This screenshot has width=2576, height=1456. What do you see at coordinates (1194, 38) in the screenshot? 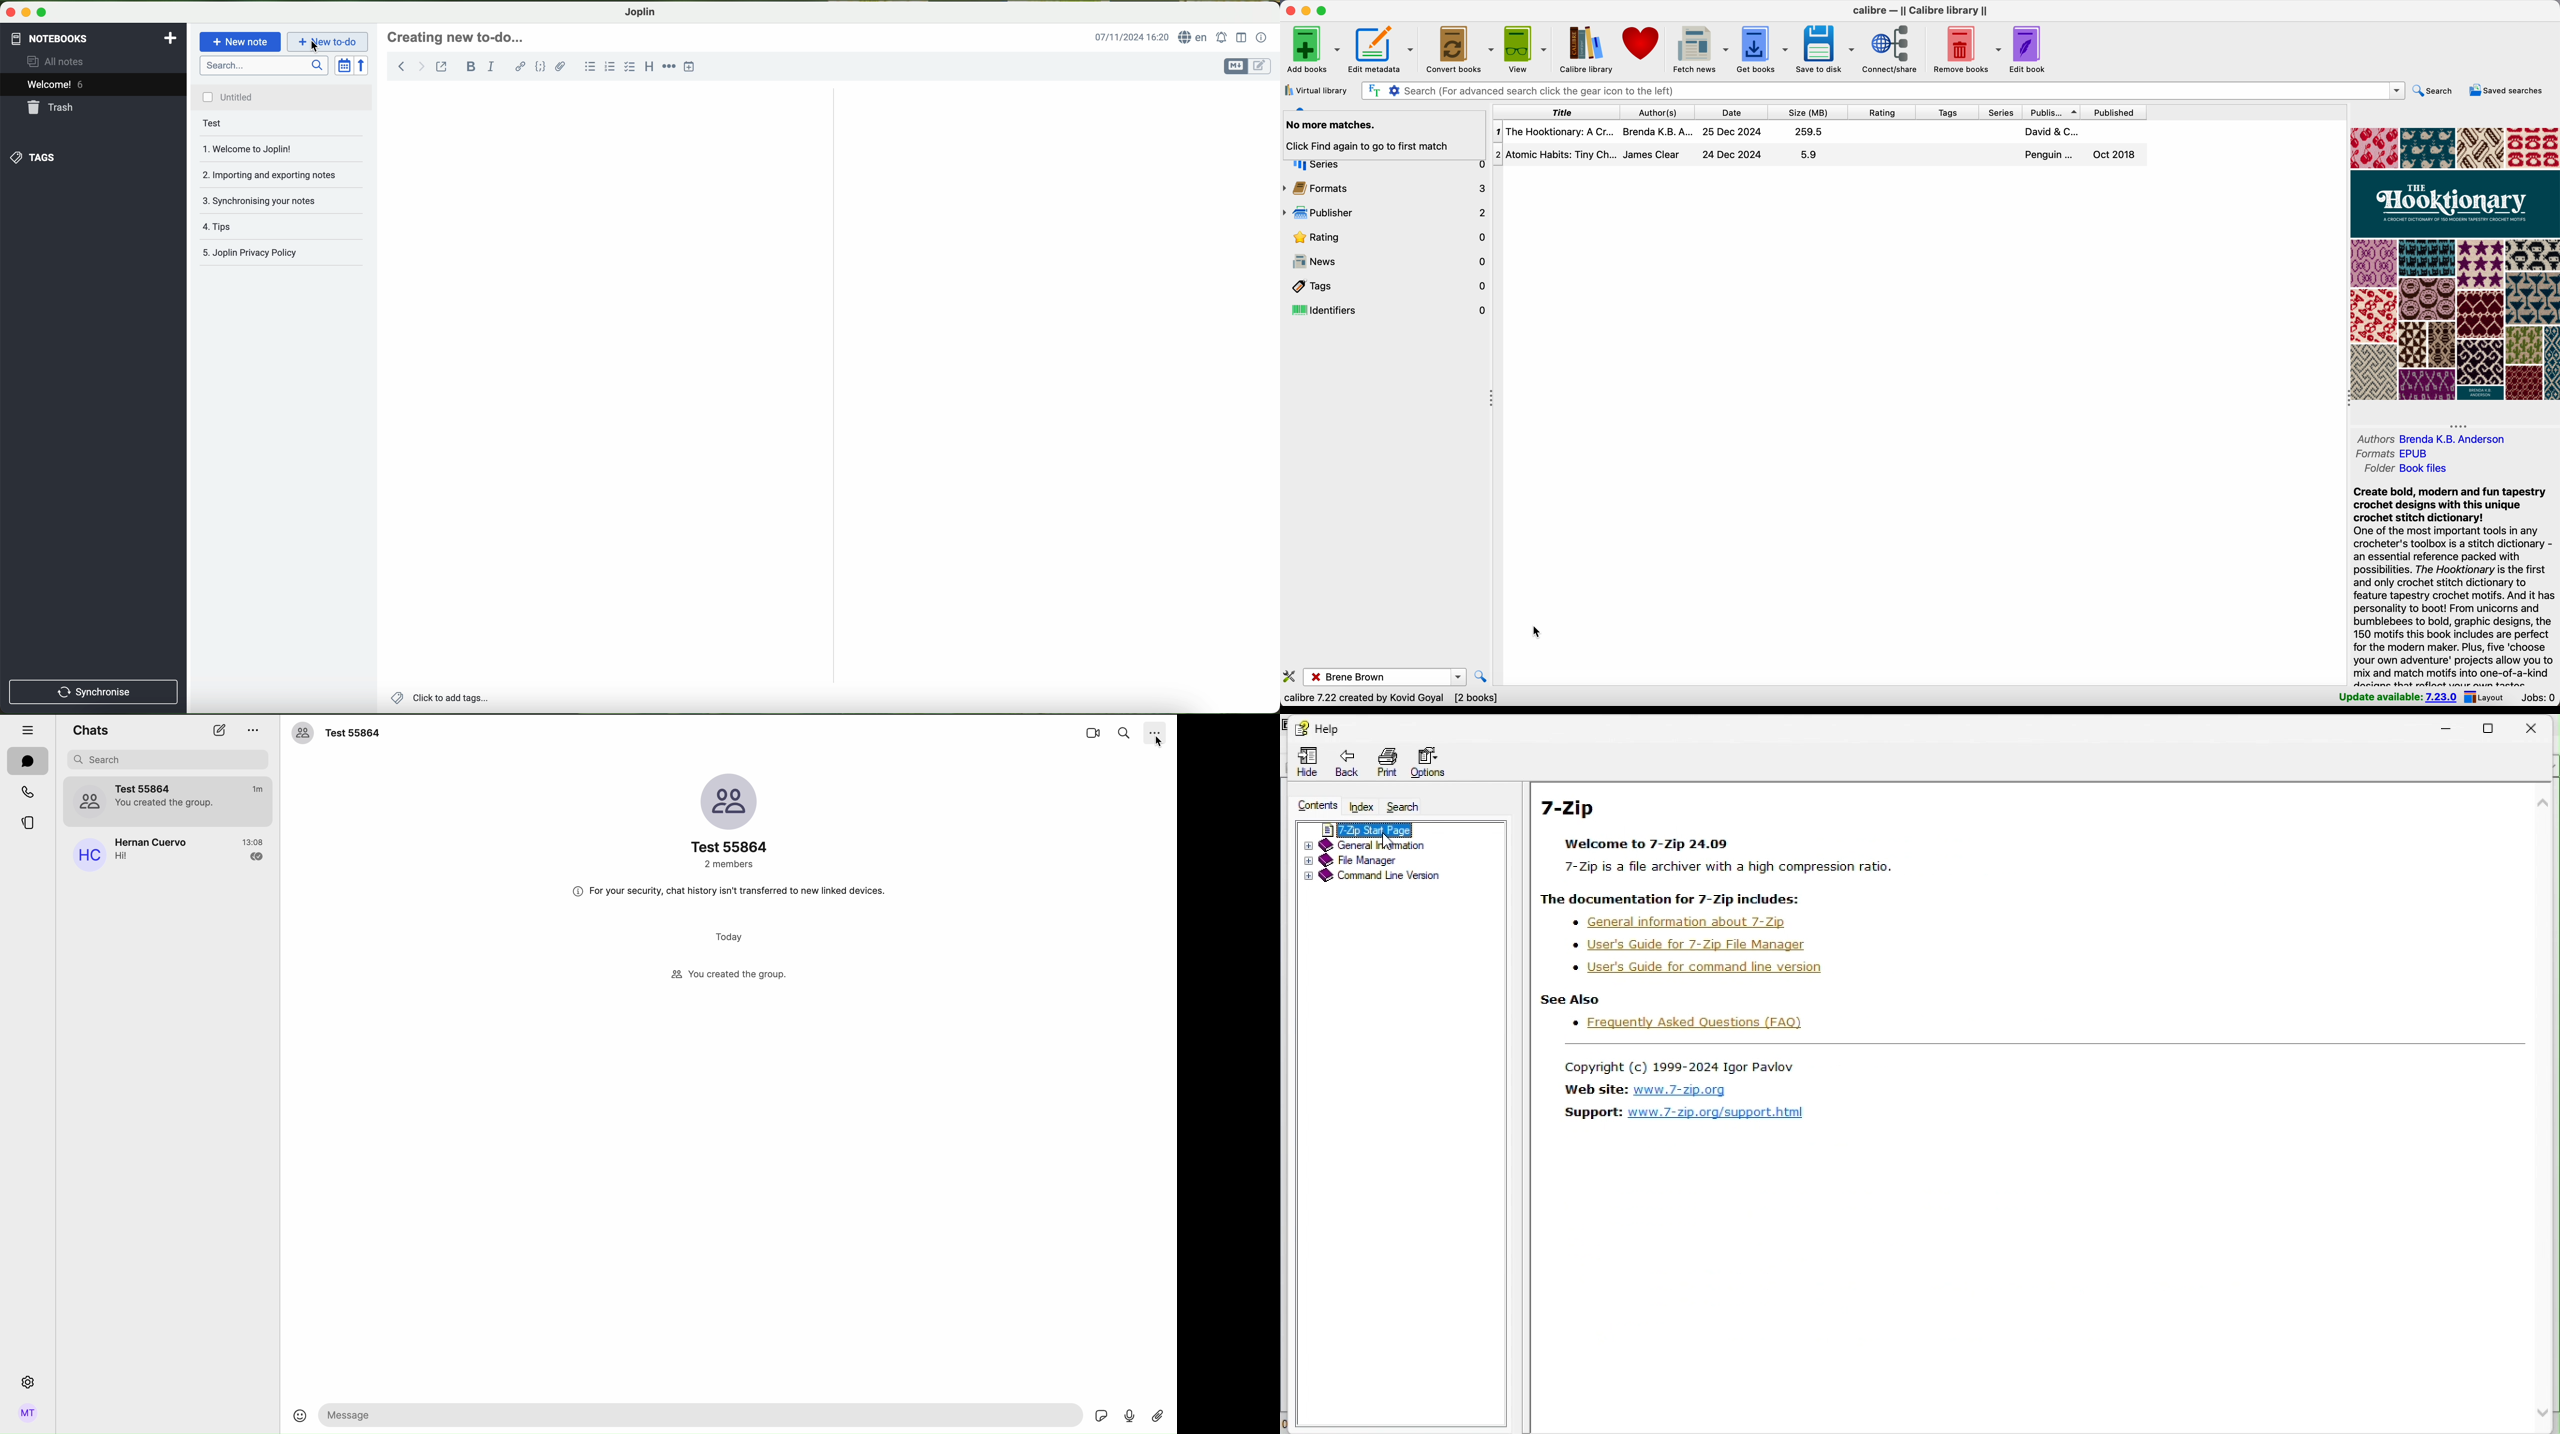
I see `language` at bounding box center [1194, 38].